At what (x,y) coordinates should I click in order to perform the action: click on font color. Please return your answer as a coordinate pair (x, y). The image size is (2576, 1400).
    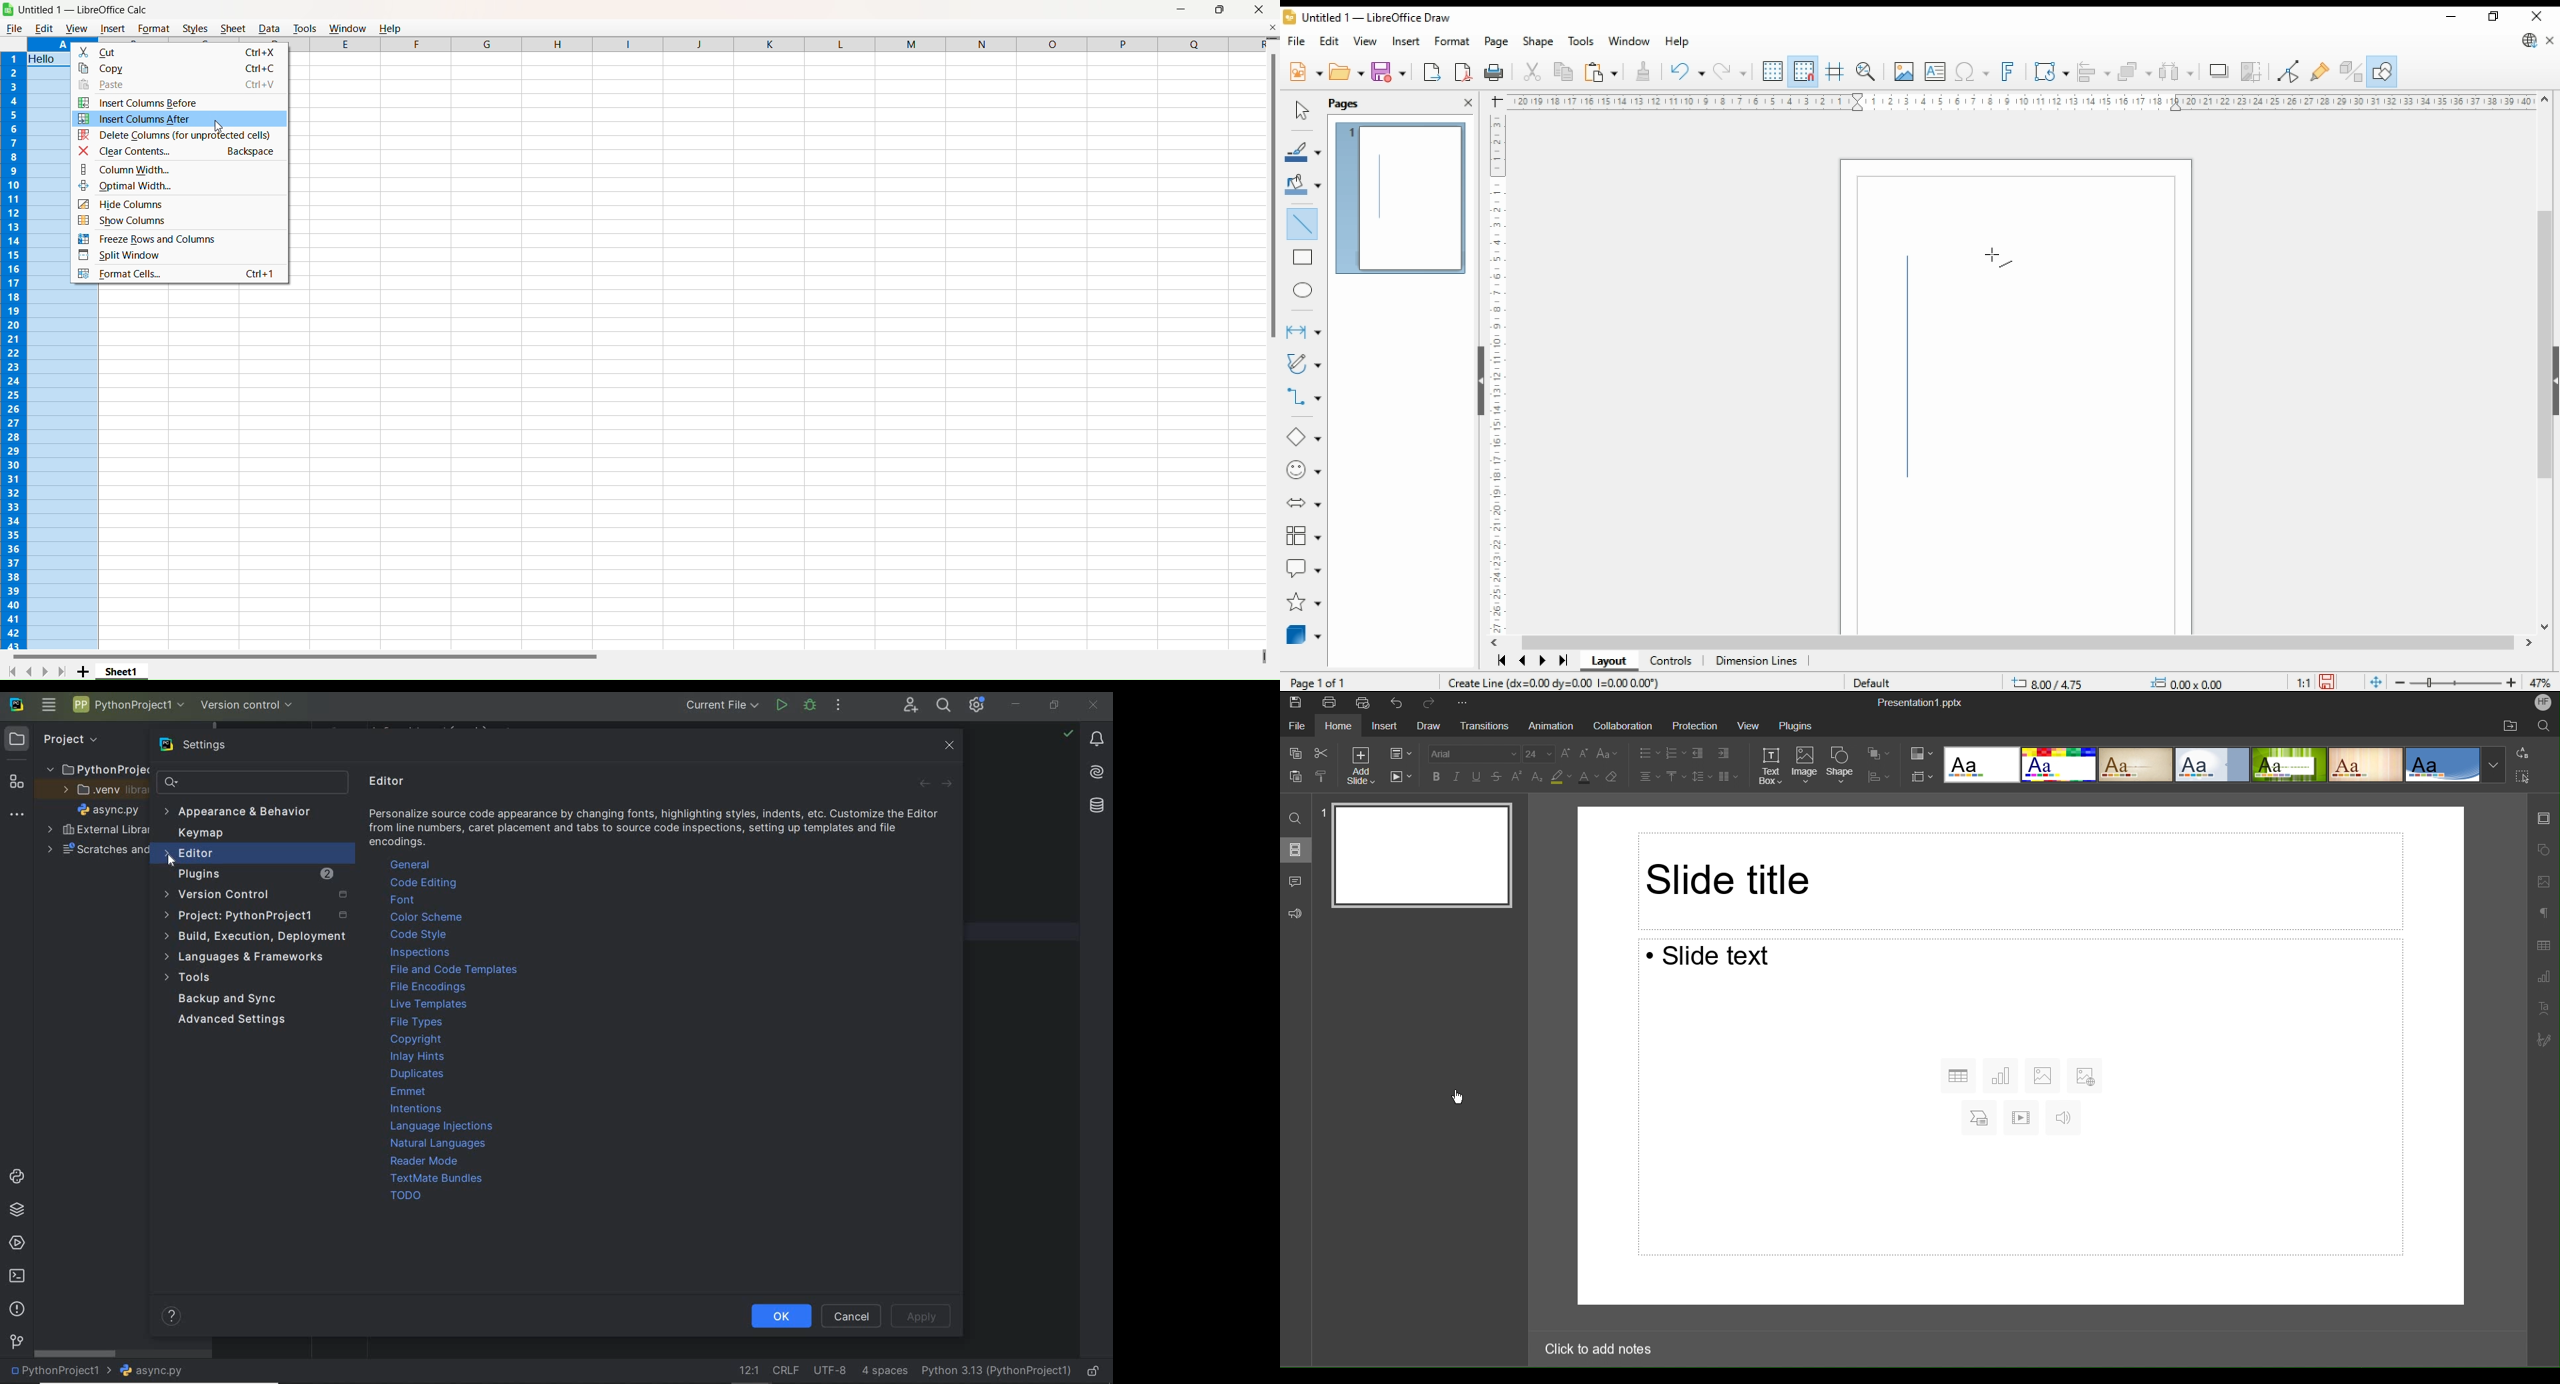
    Looking at the image, I should click on (1589, 779).